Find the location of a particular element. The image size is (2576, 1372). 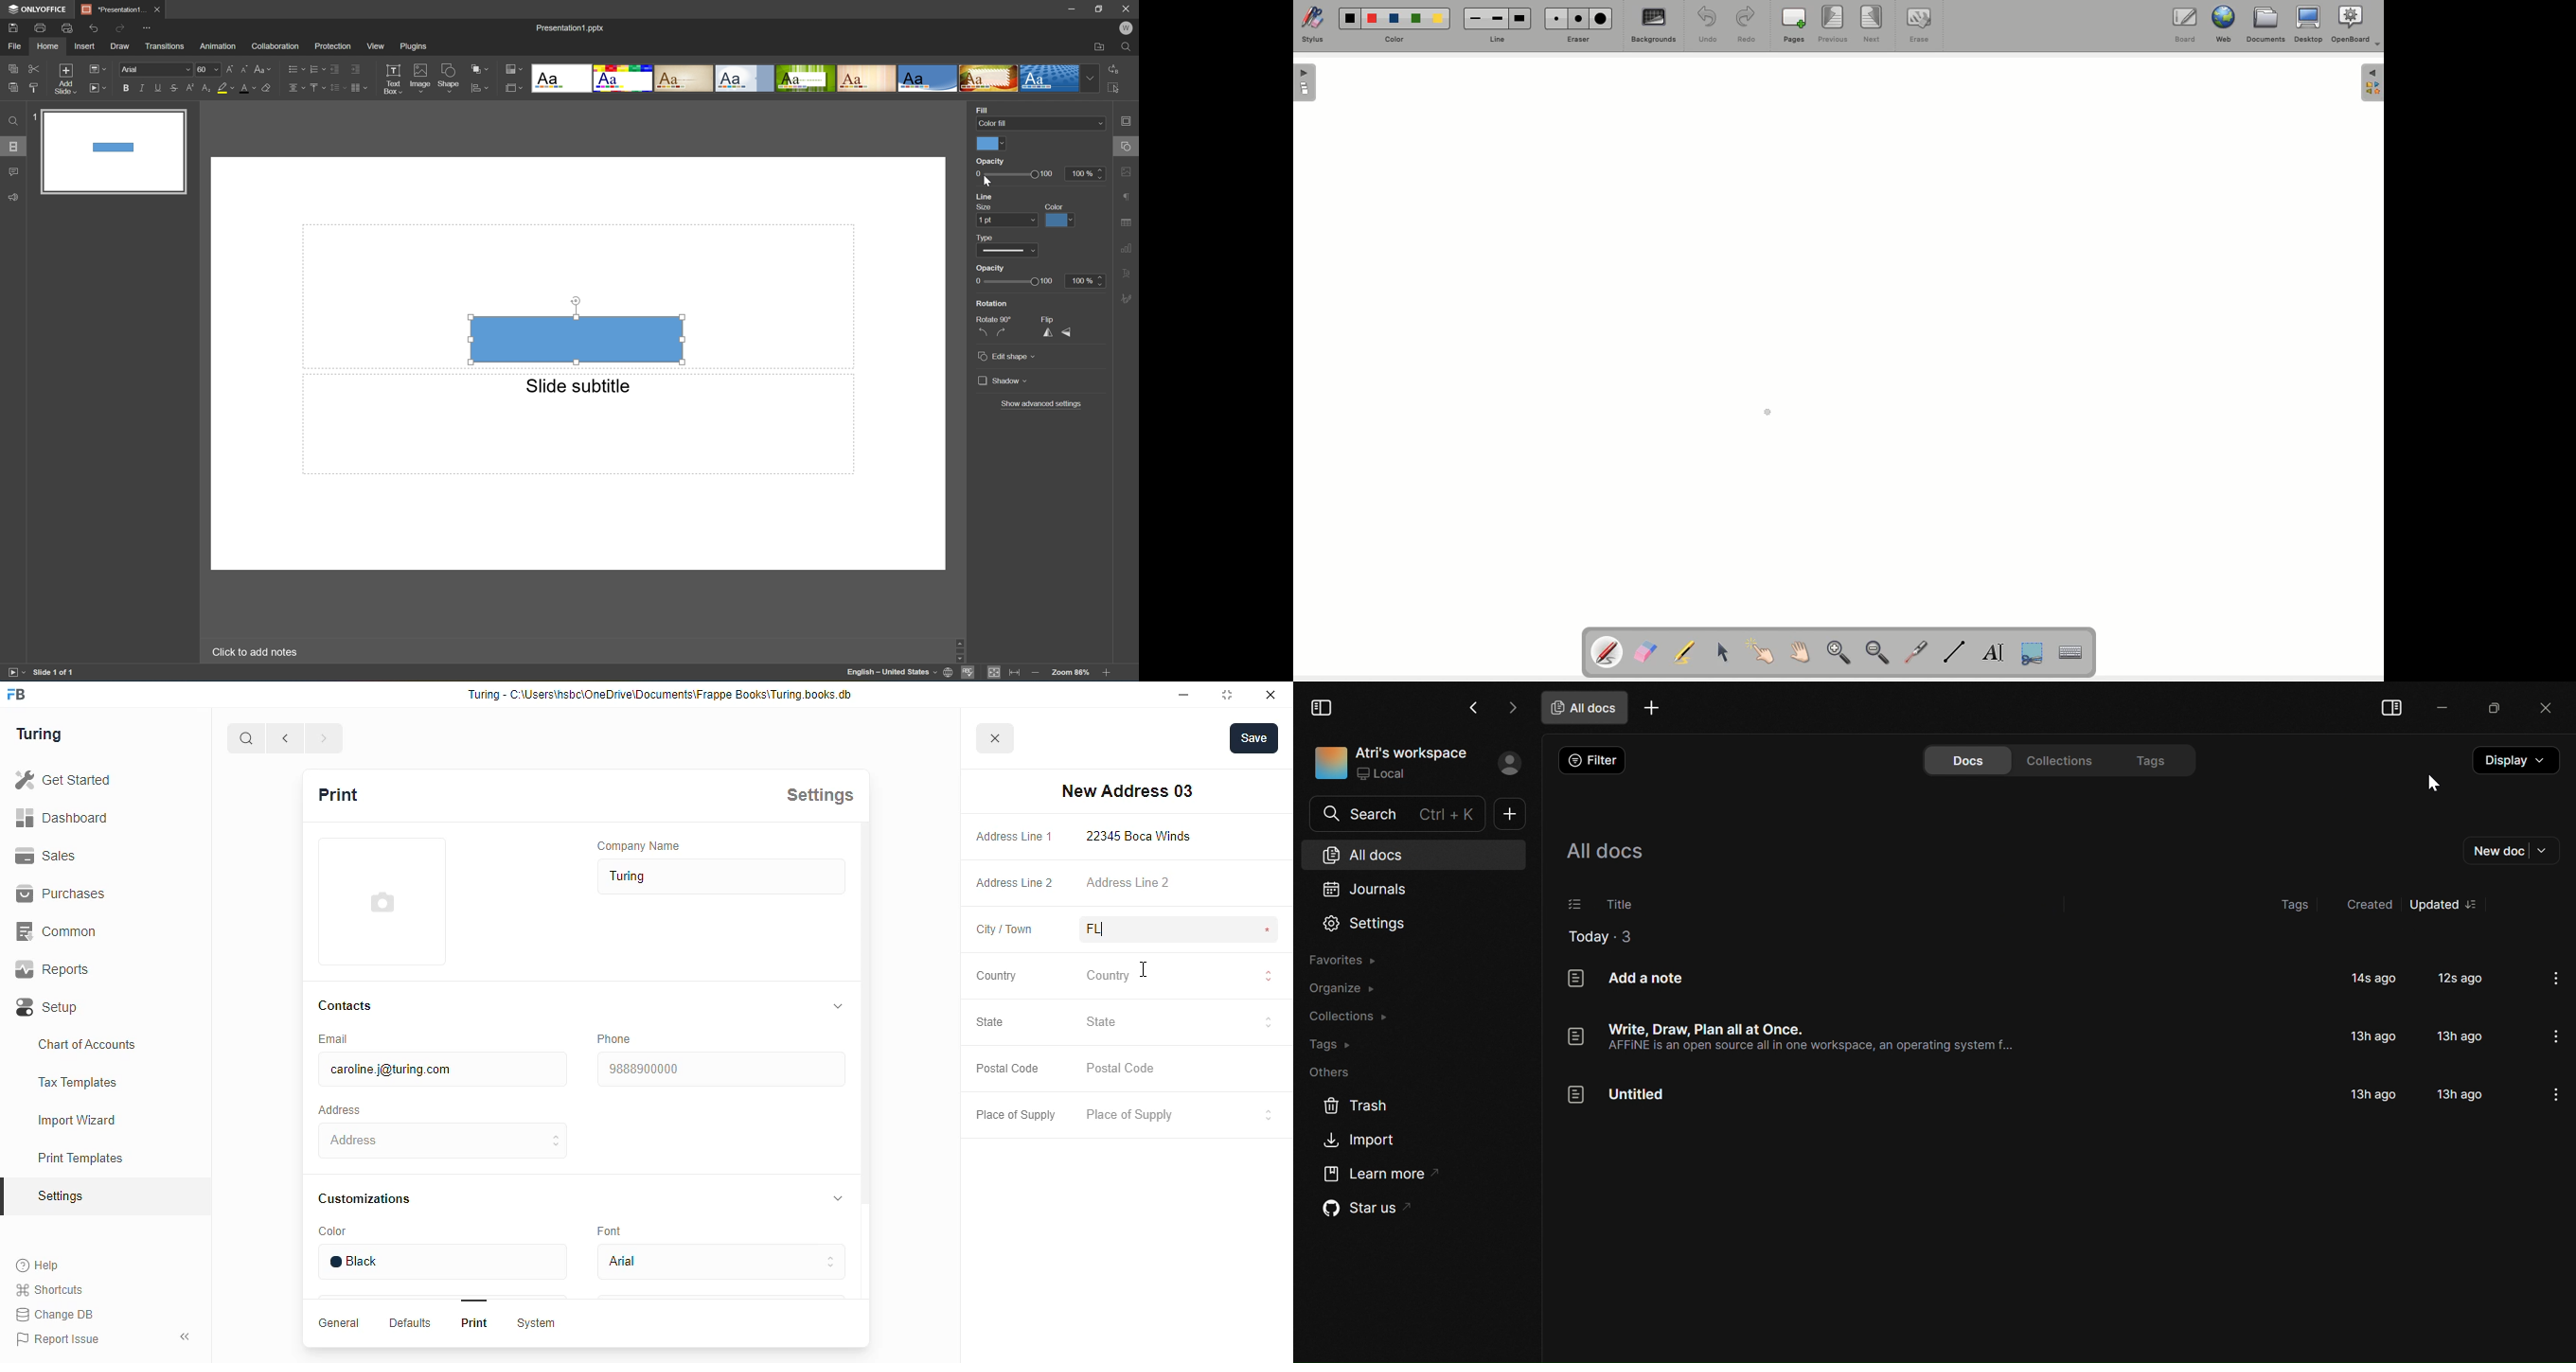

settings is located at coordinates (62, 1197).